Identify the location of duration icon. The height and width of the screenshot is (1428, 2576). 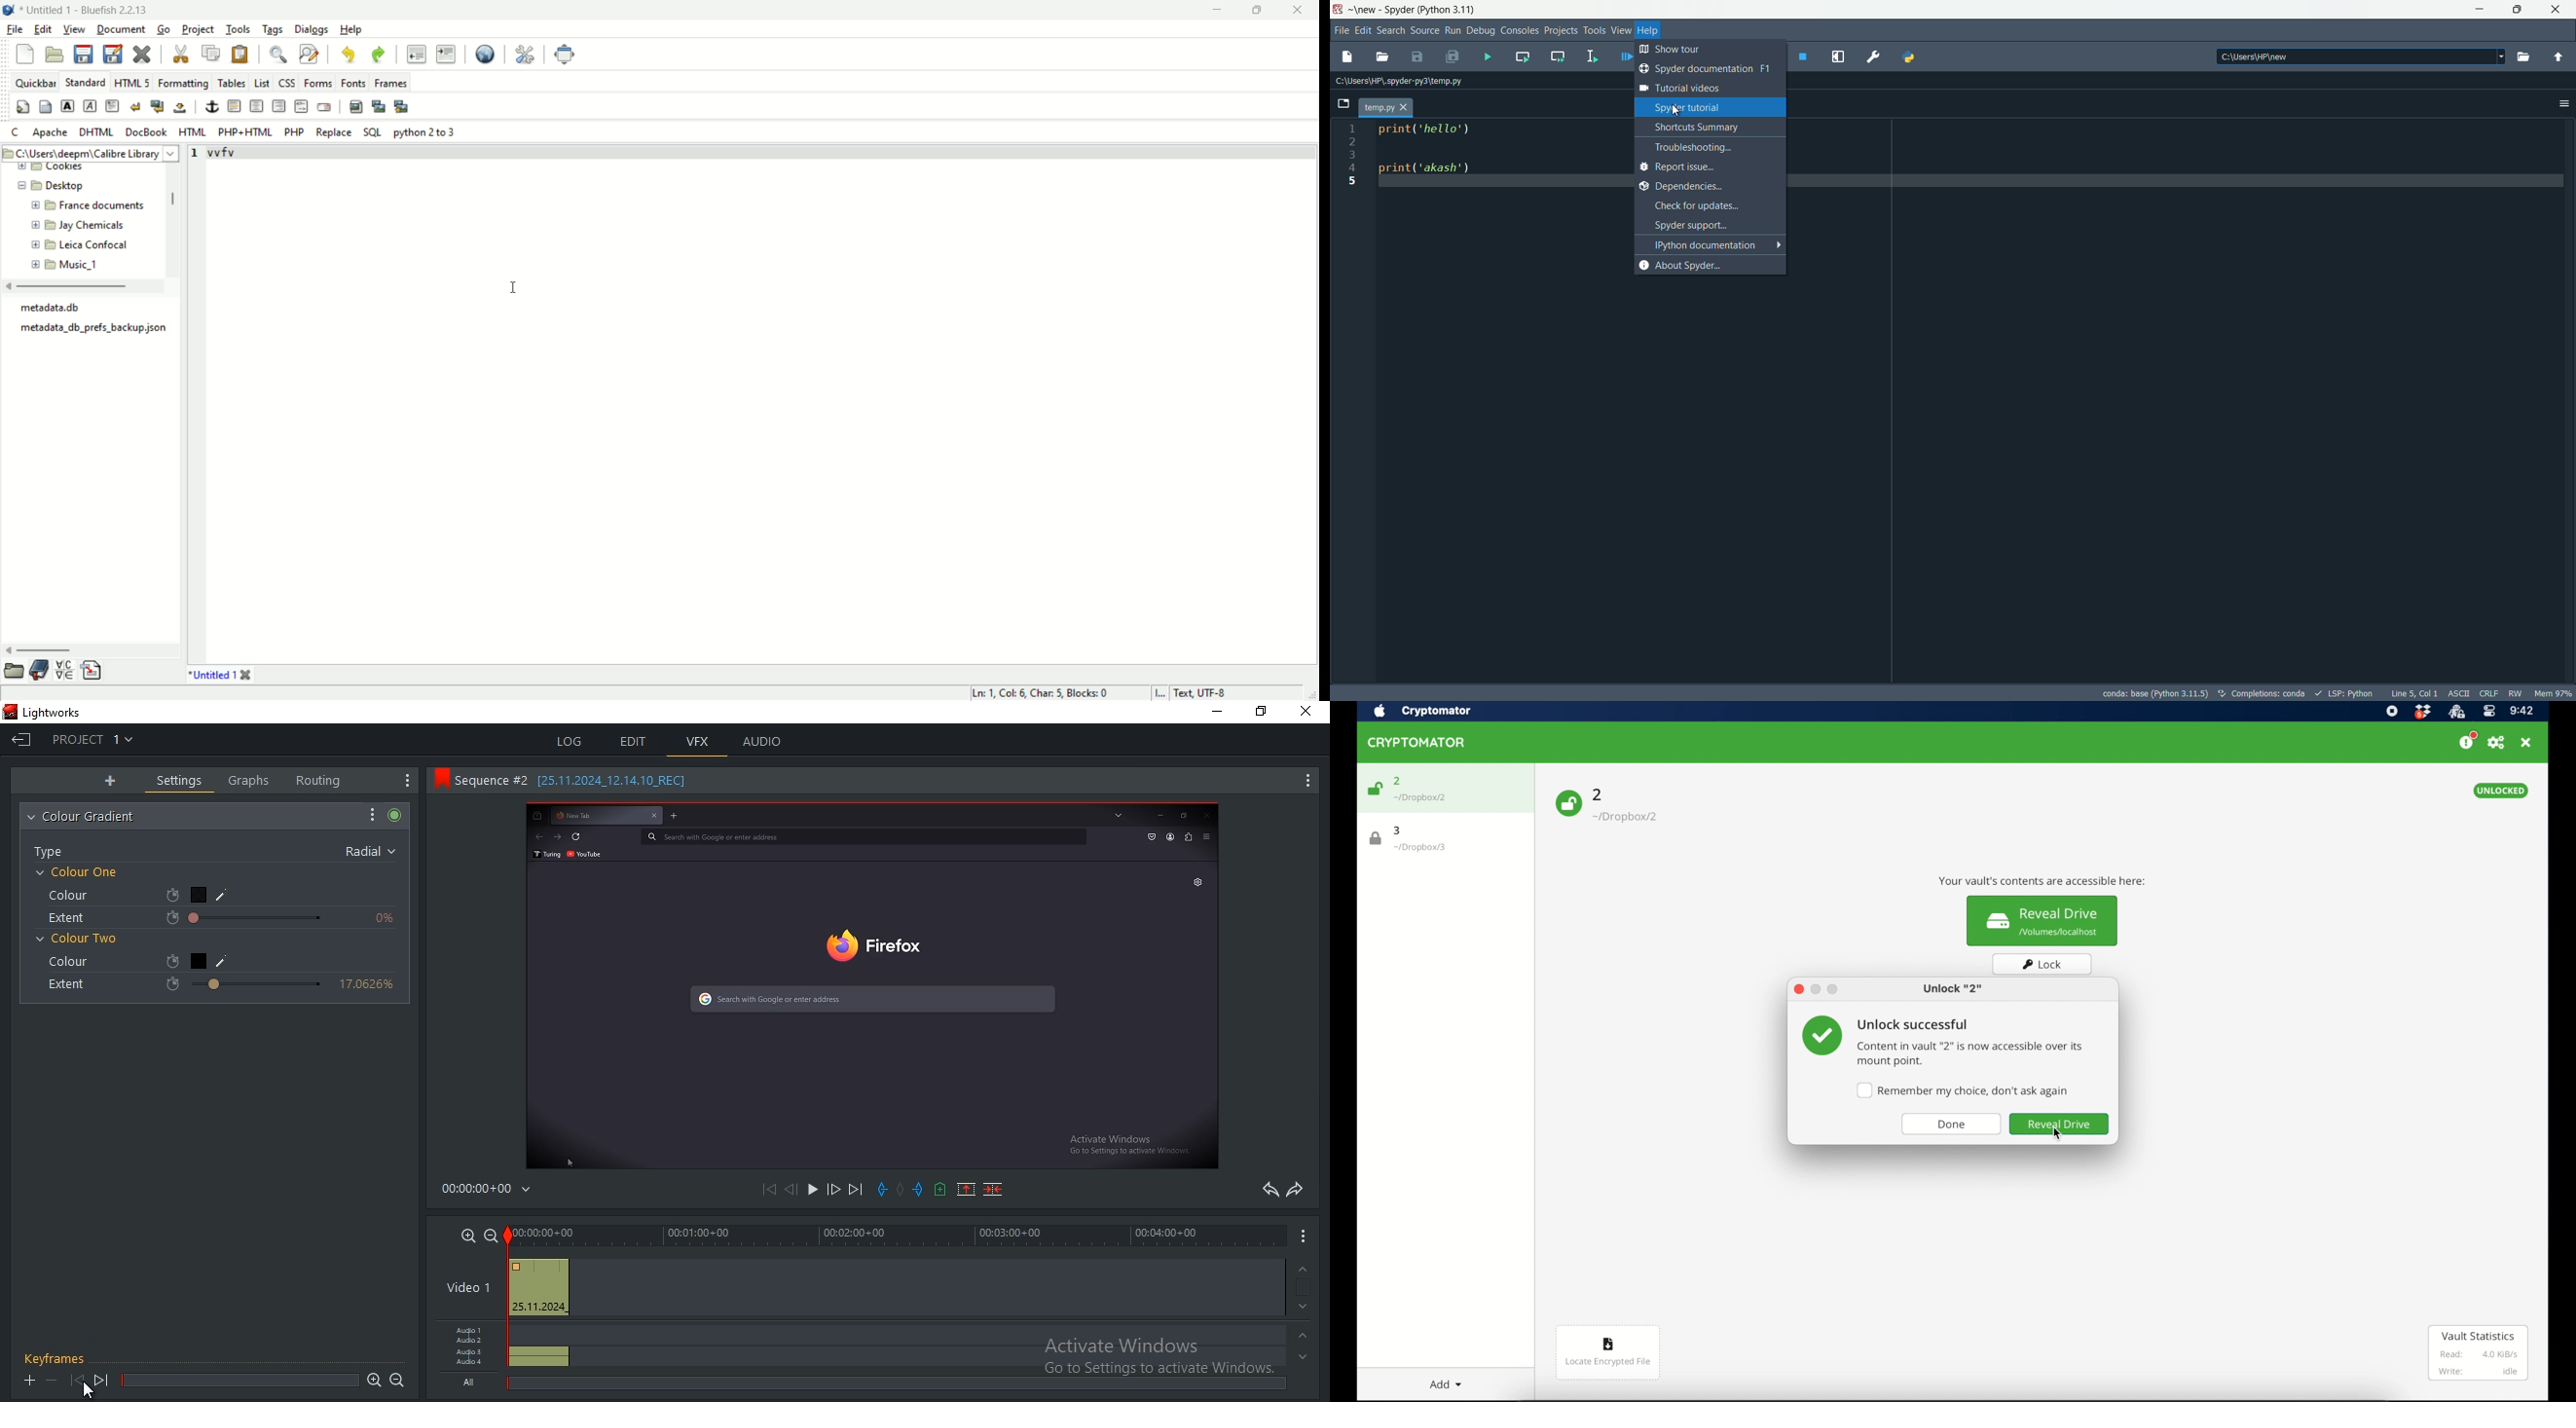
(169, 919).